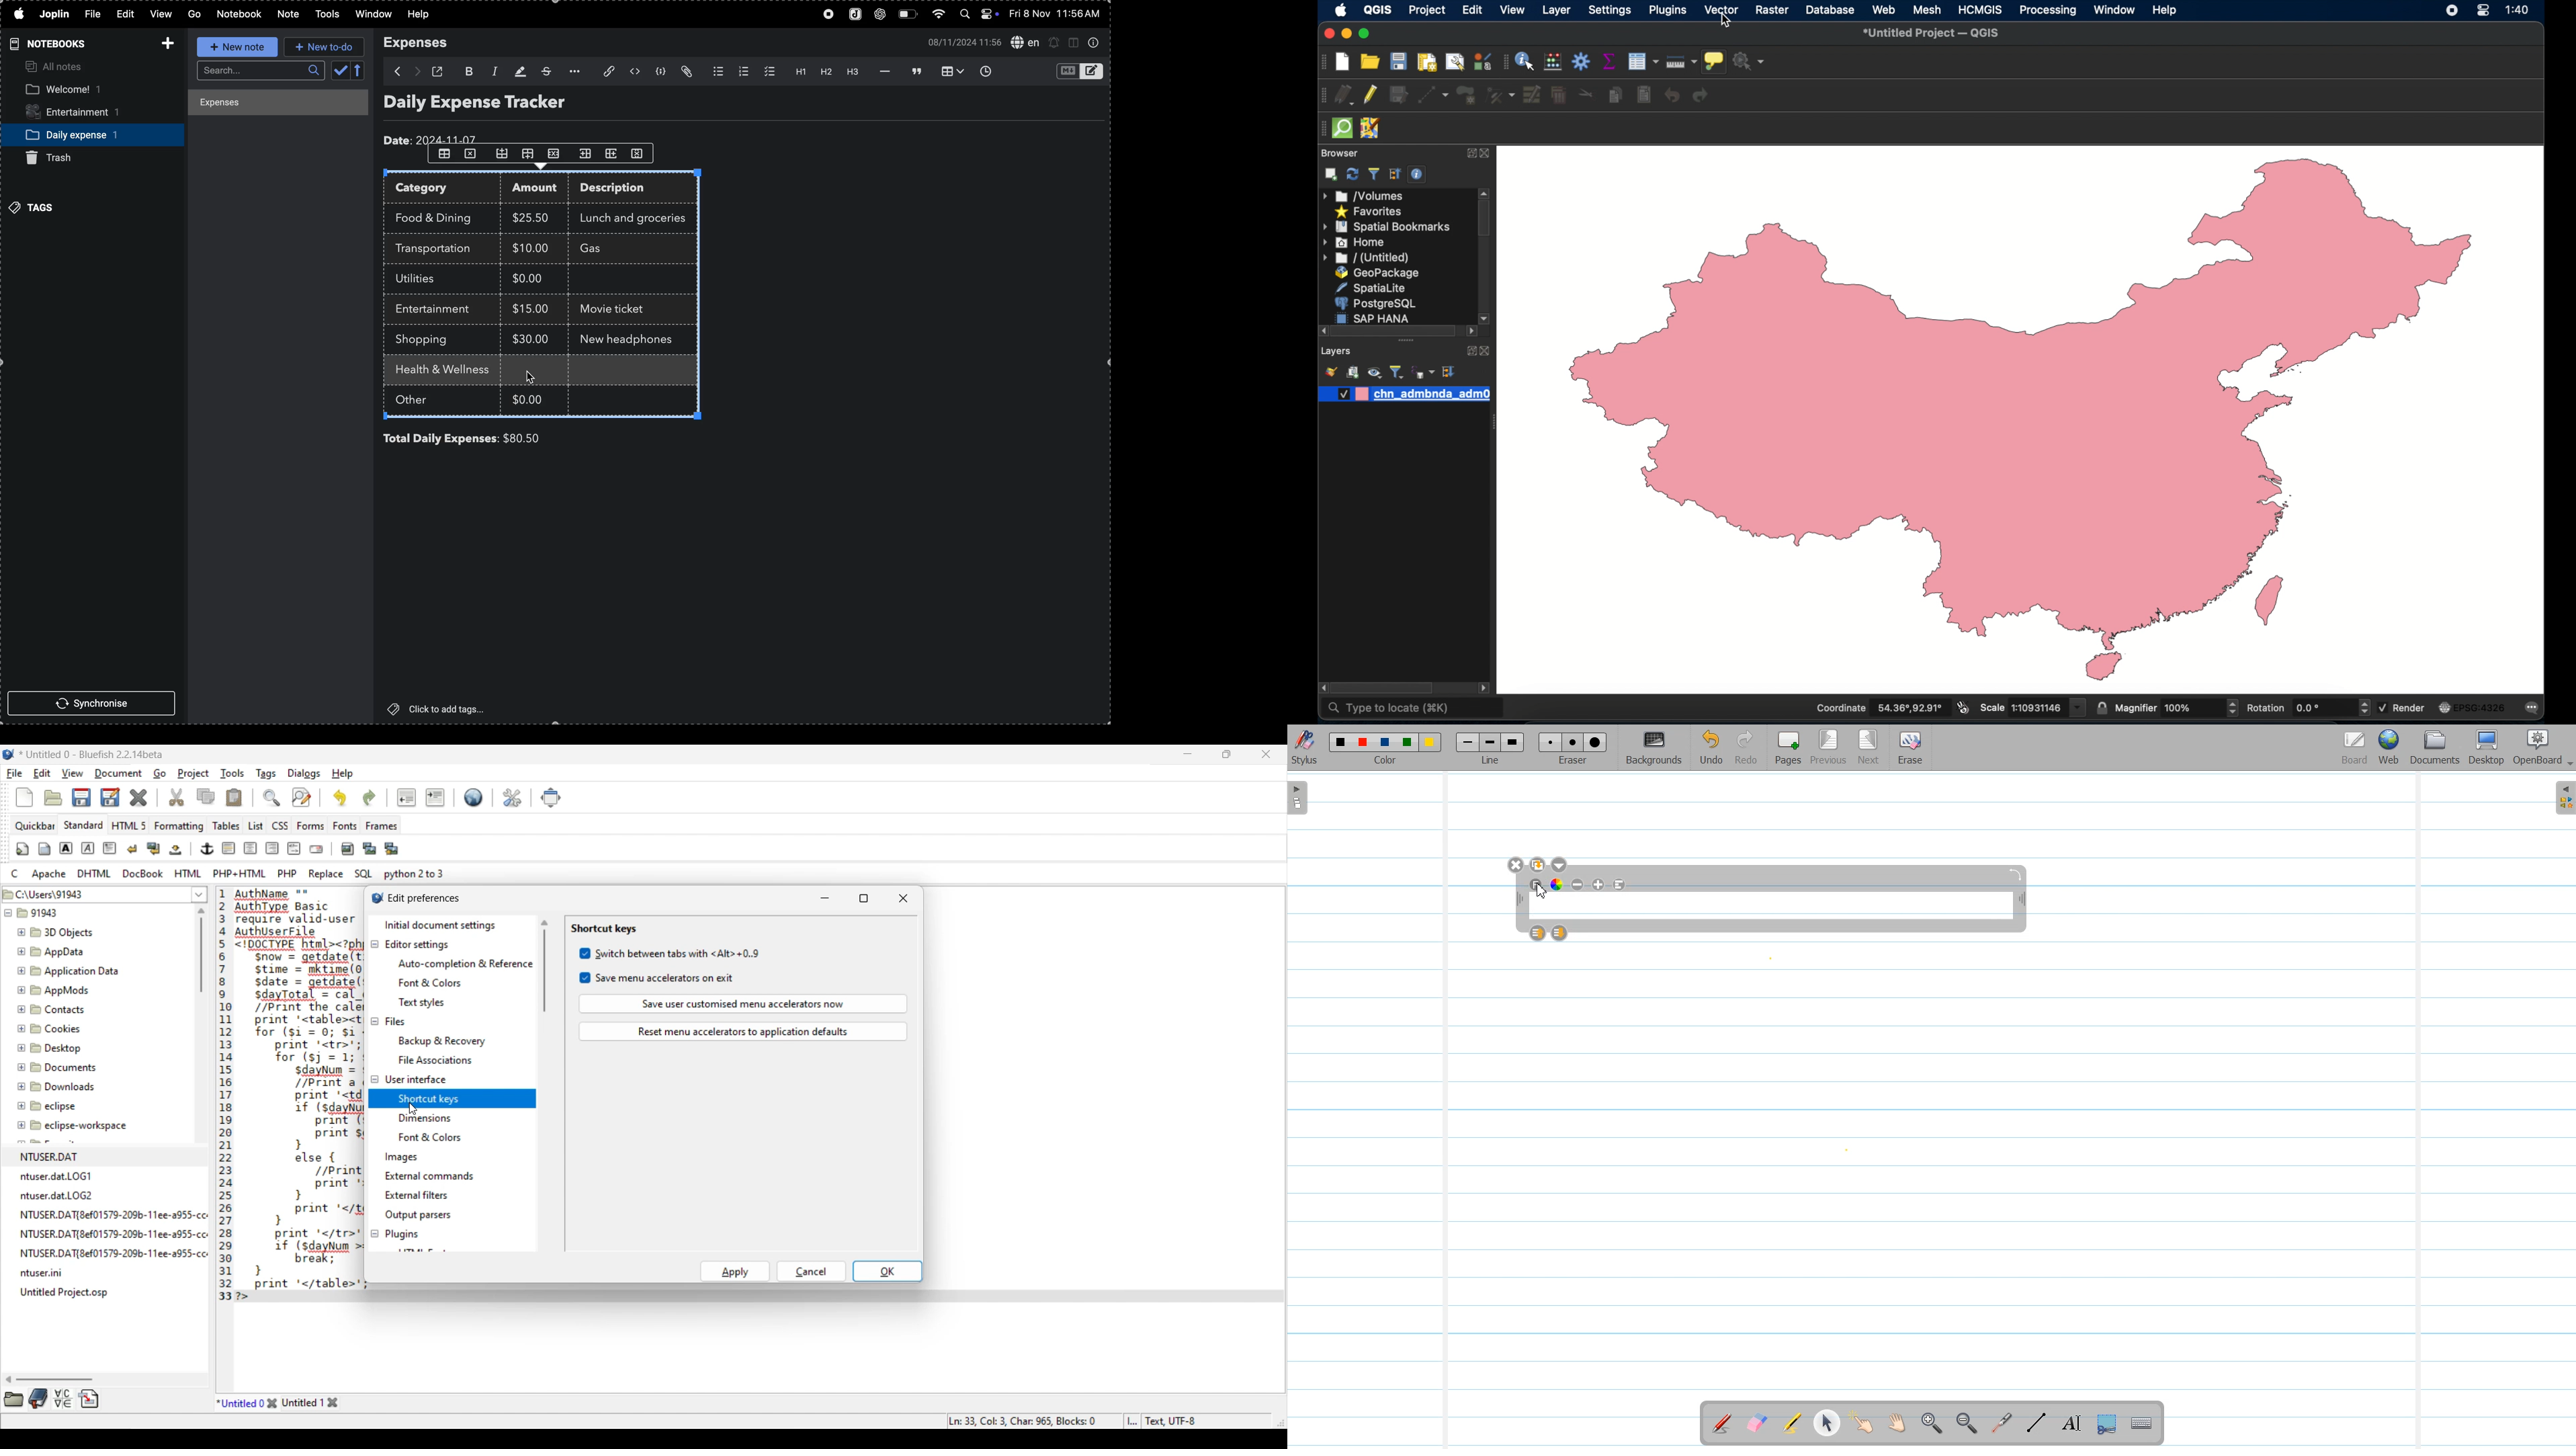 The height and width of the screenshot is (1456, 2576). What do you see at coordinates (603, 72) in the screenshot?
I see `attach file` at bounding box center [603, 72].